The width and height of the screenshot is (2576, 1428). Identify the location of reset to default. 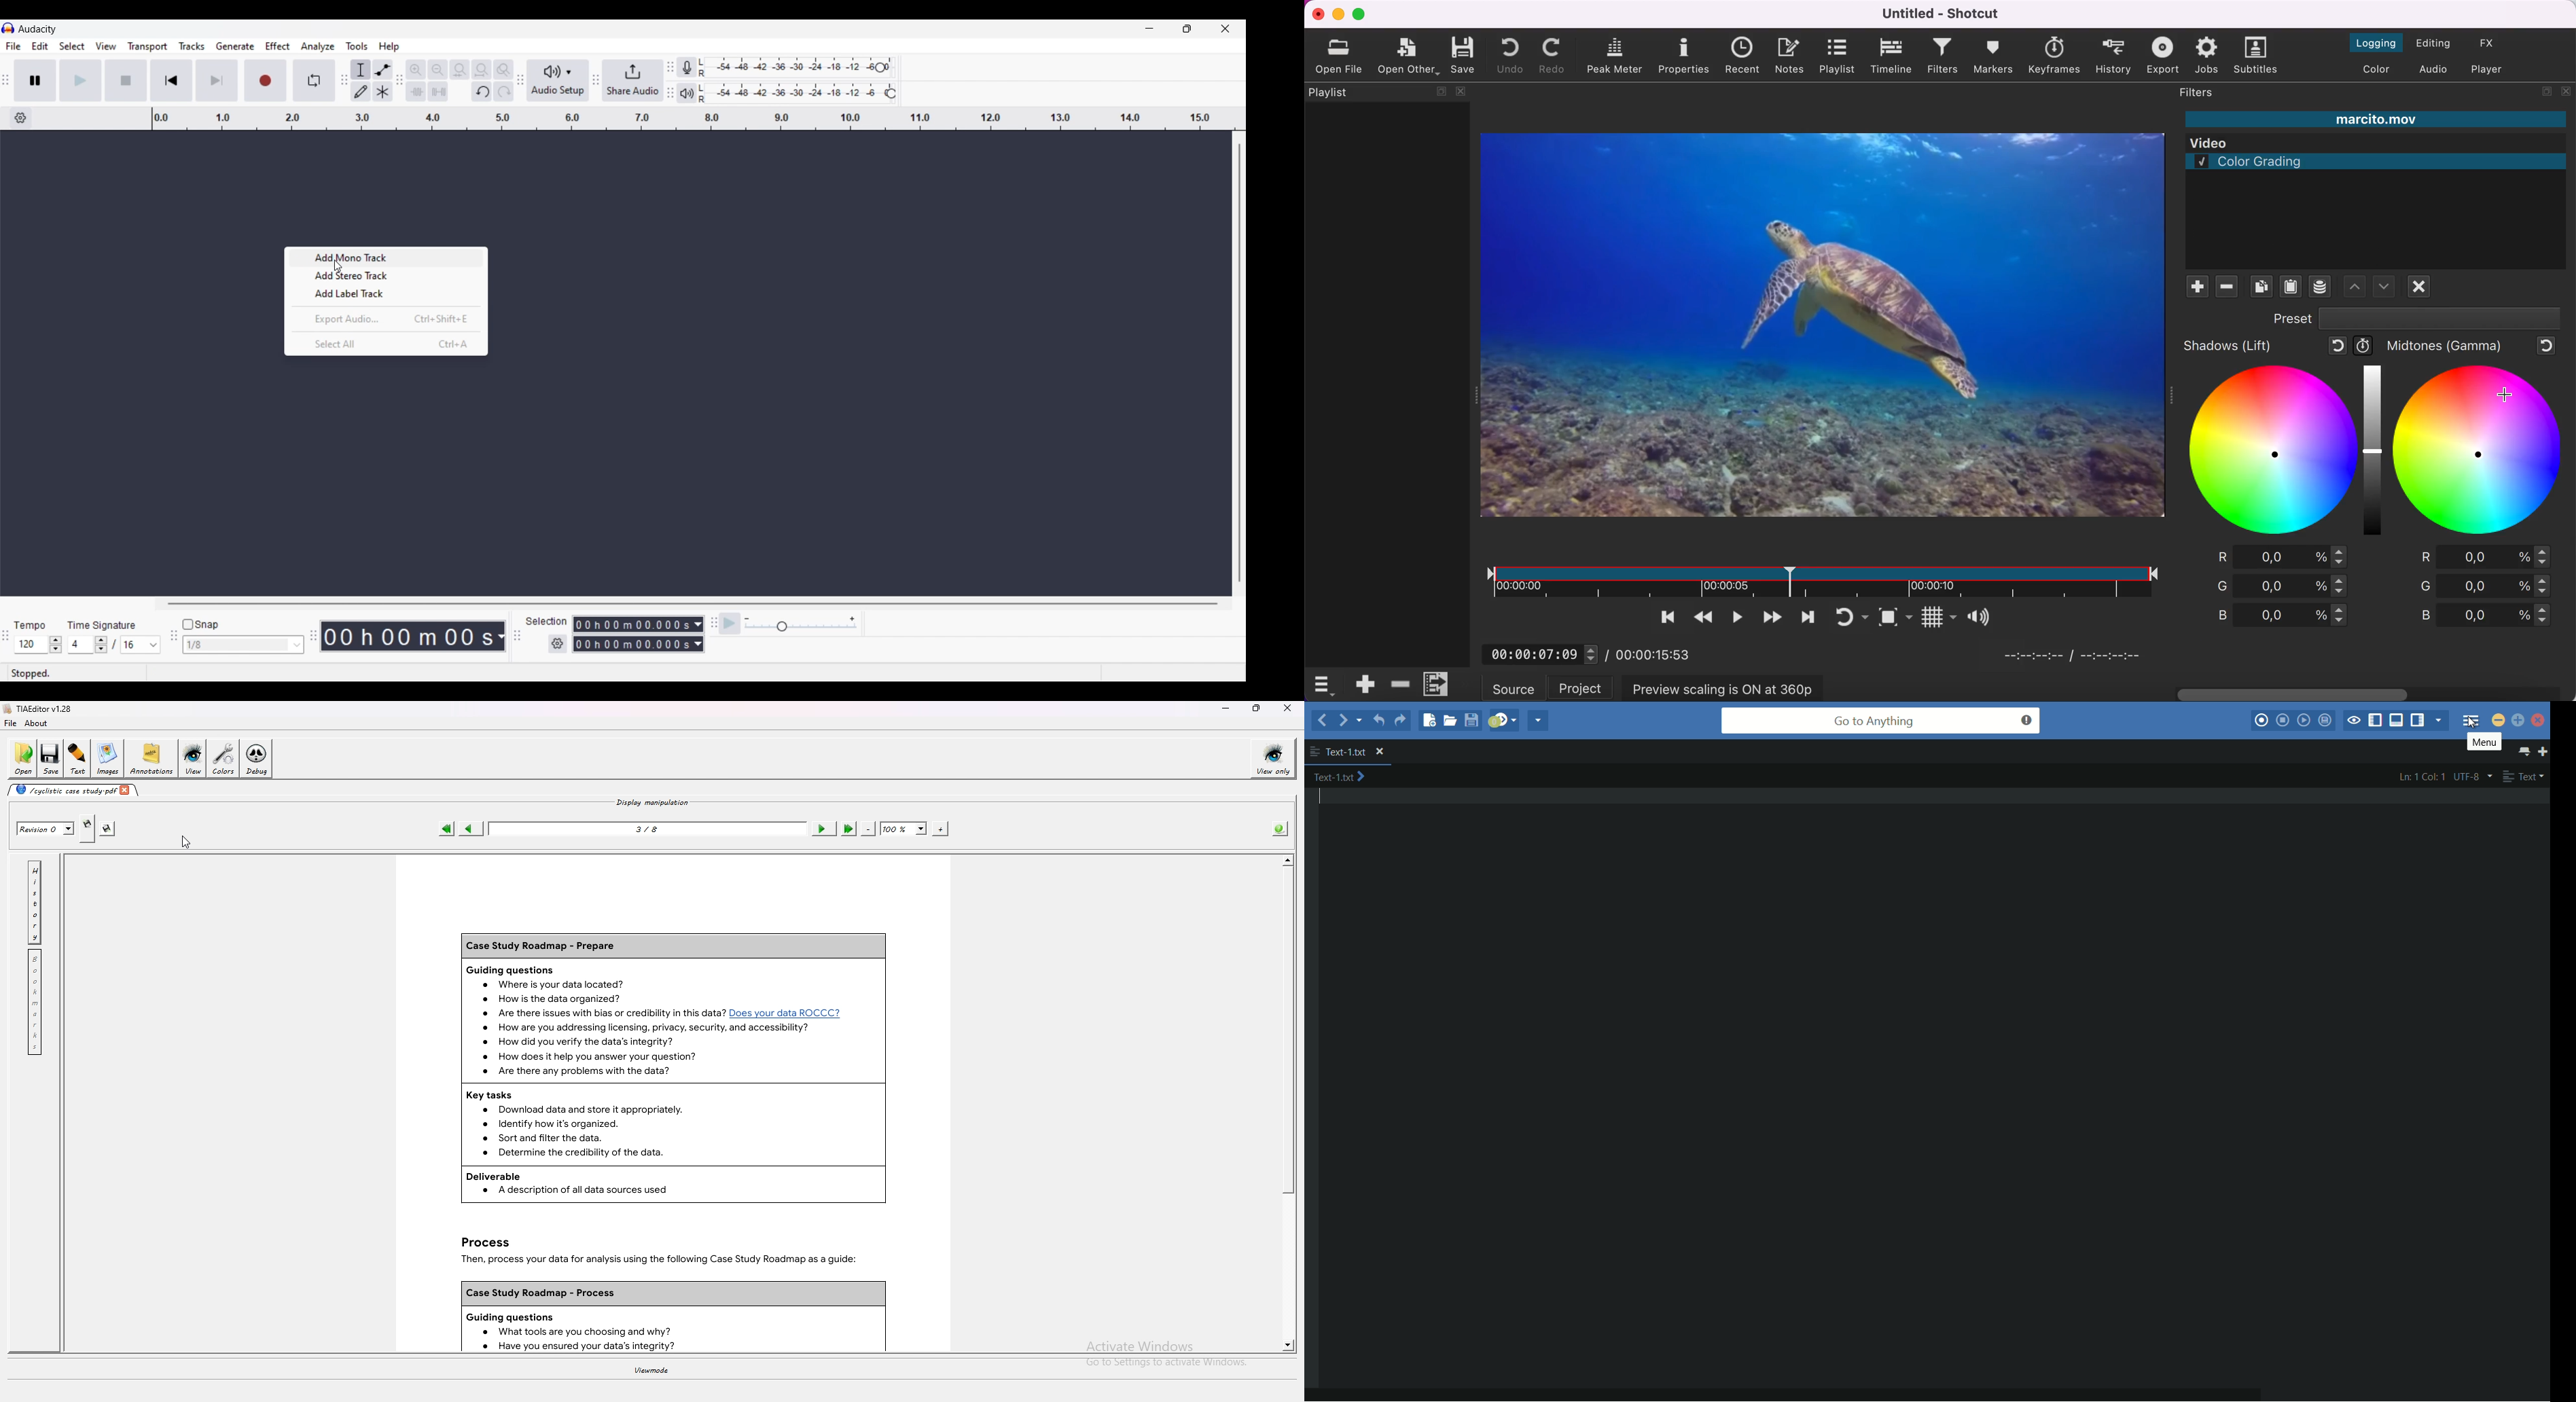
(2551, 346).